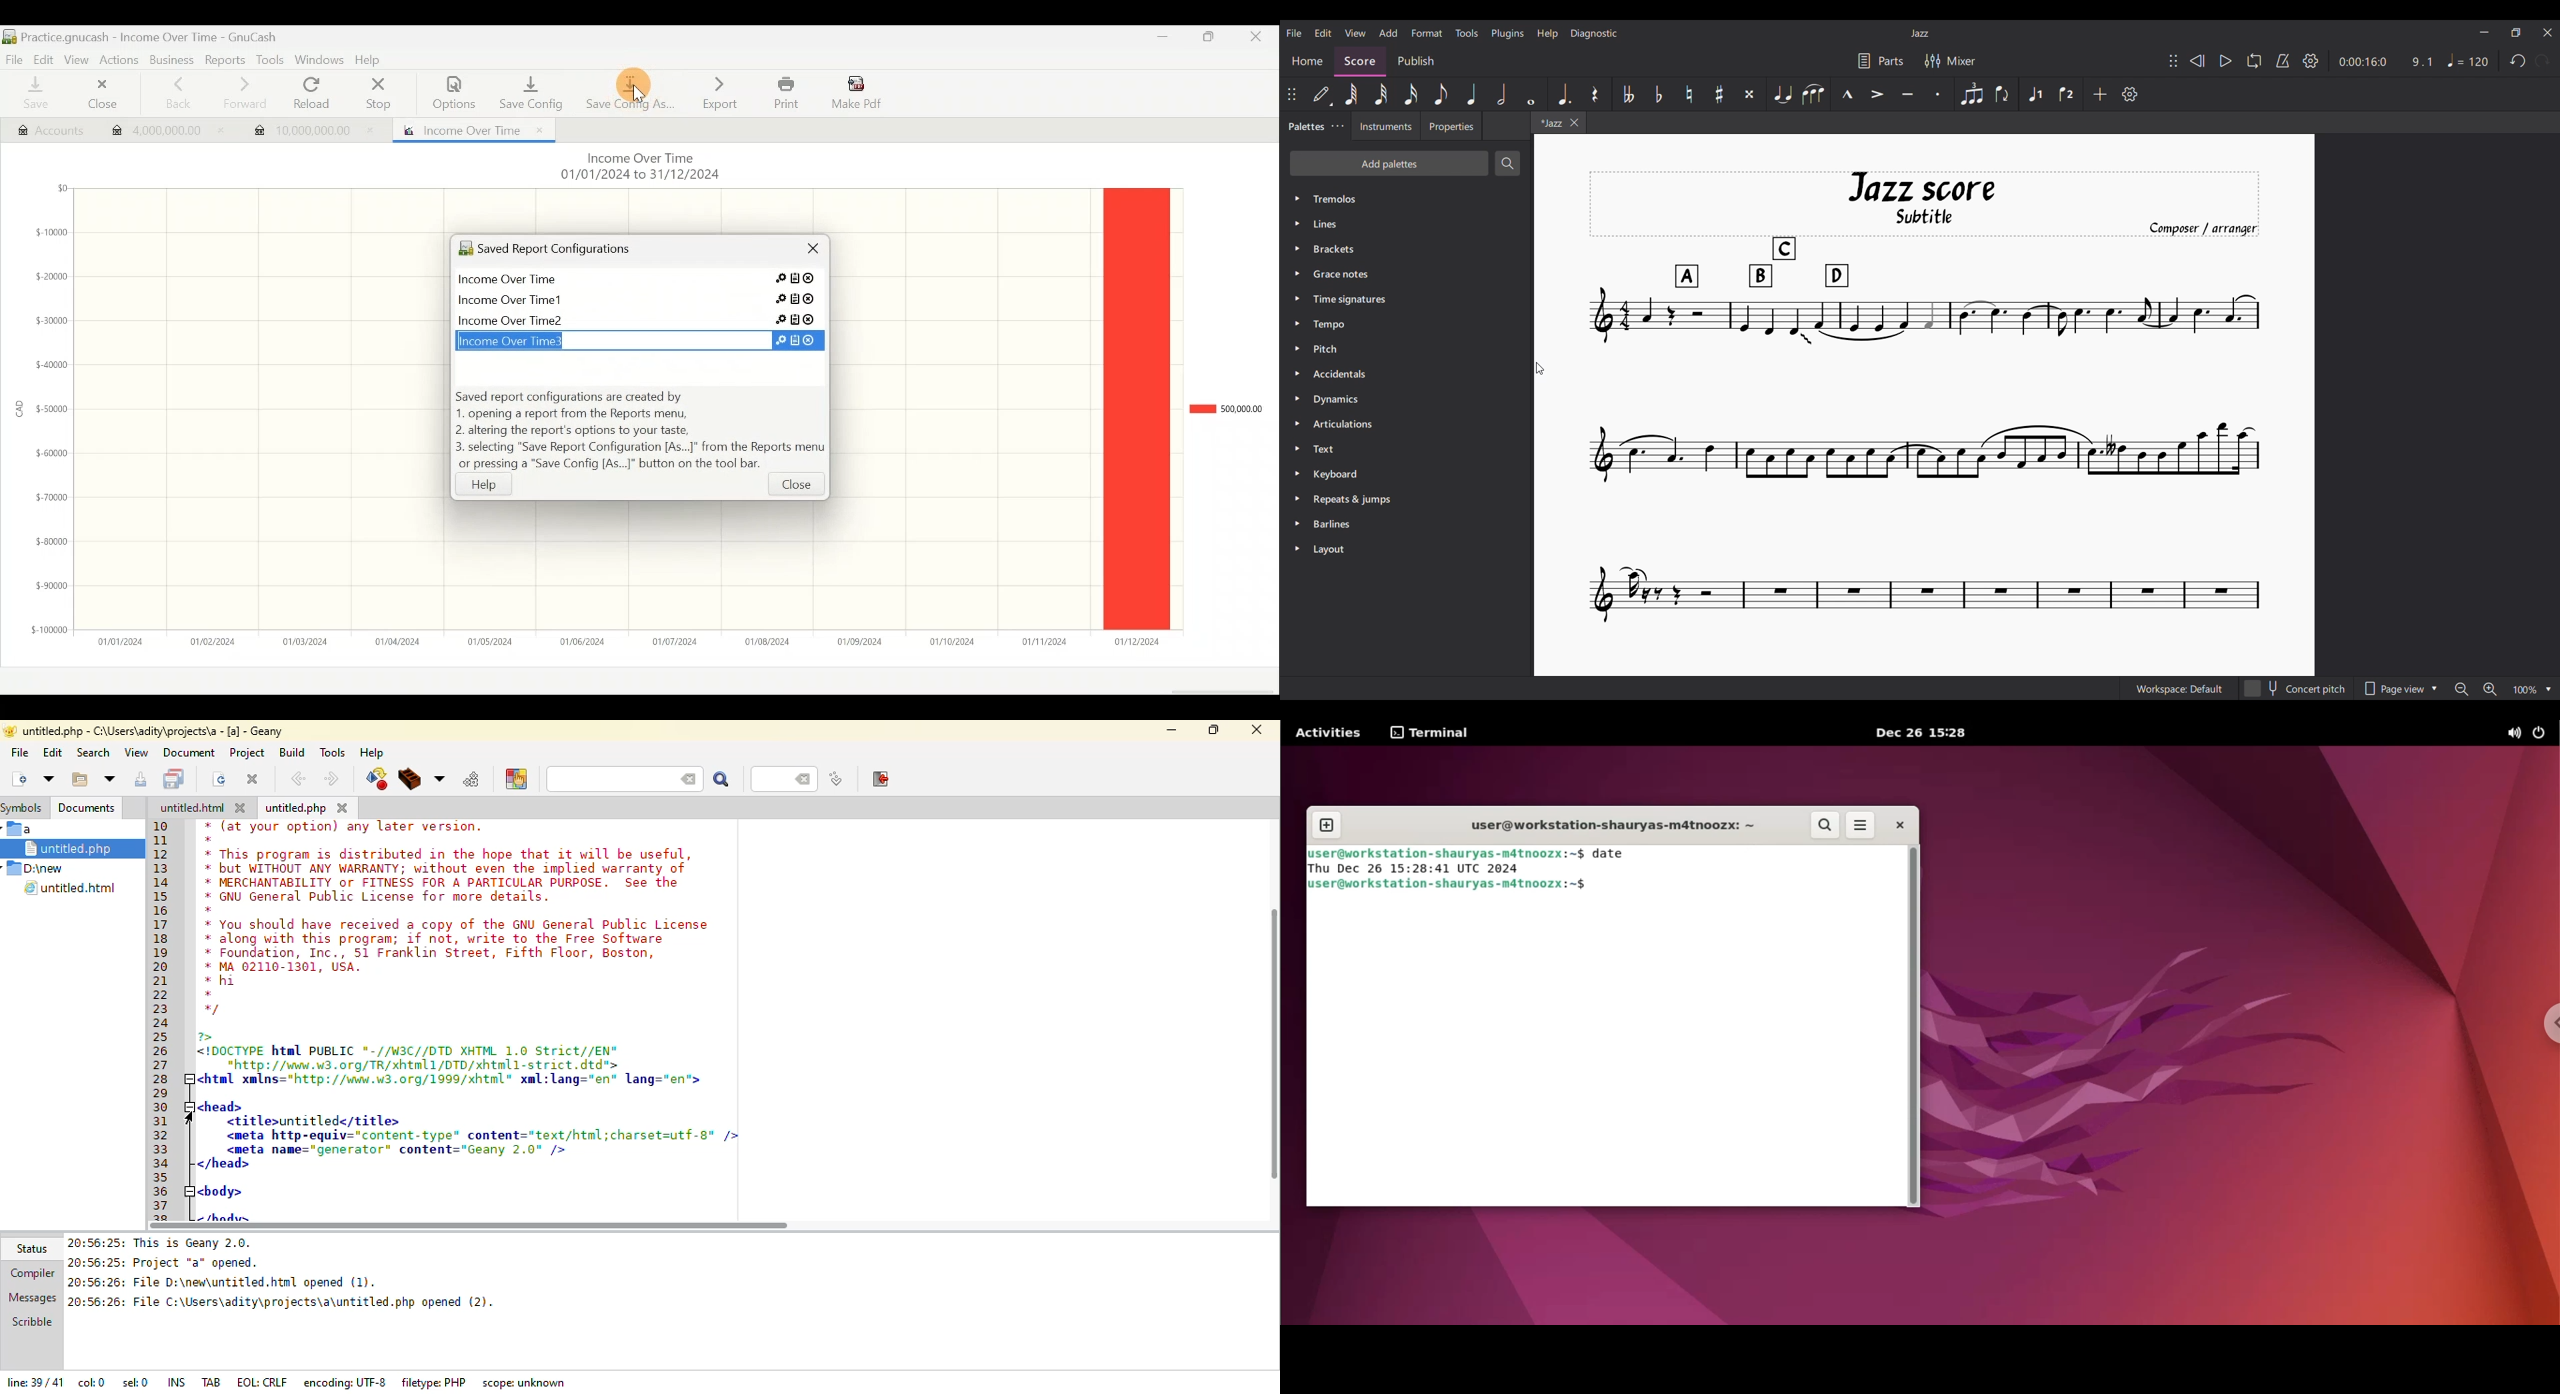 The width and height of the screenshot is (2576, 1400). What do you see at coordinates (528, 88) in the screenshot?
I see `Save config` at bounding box center [528, 88].